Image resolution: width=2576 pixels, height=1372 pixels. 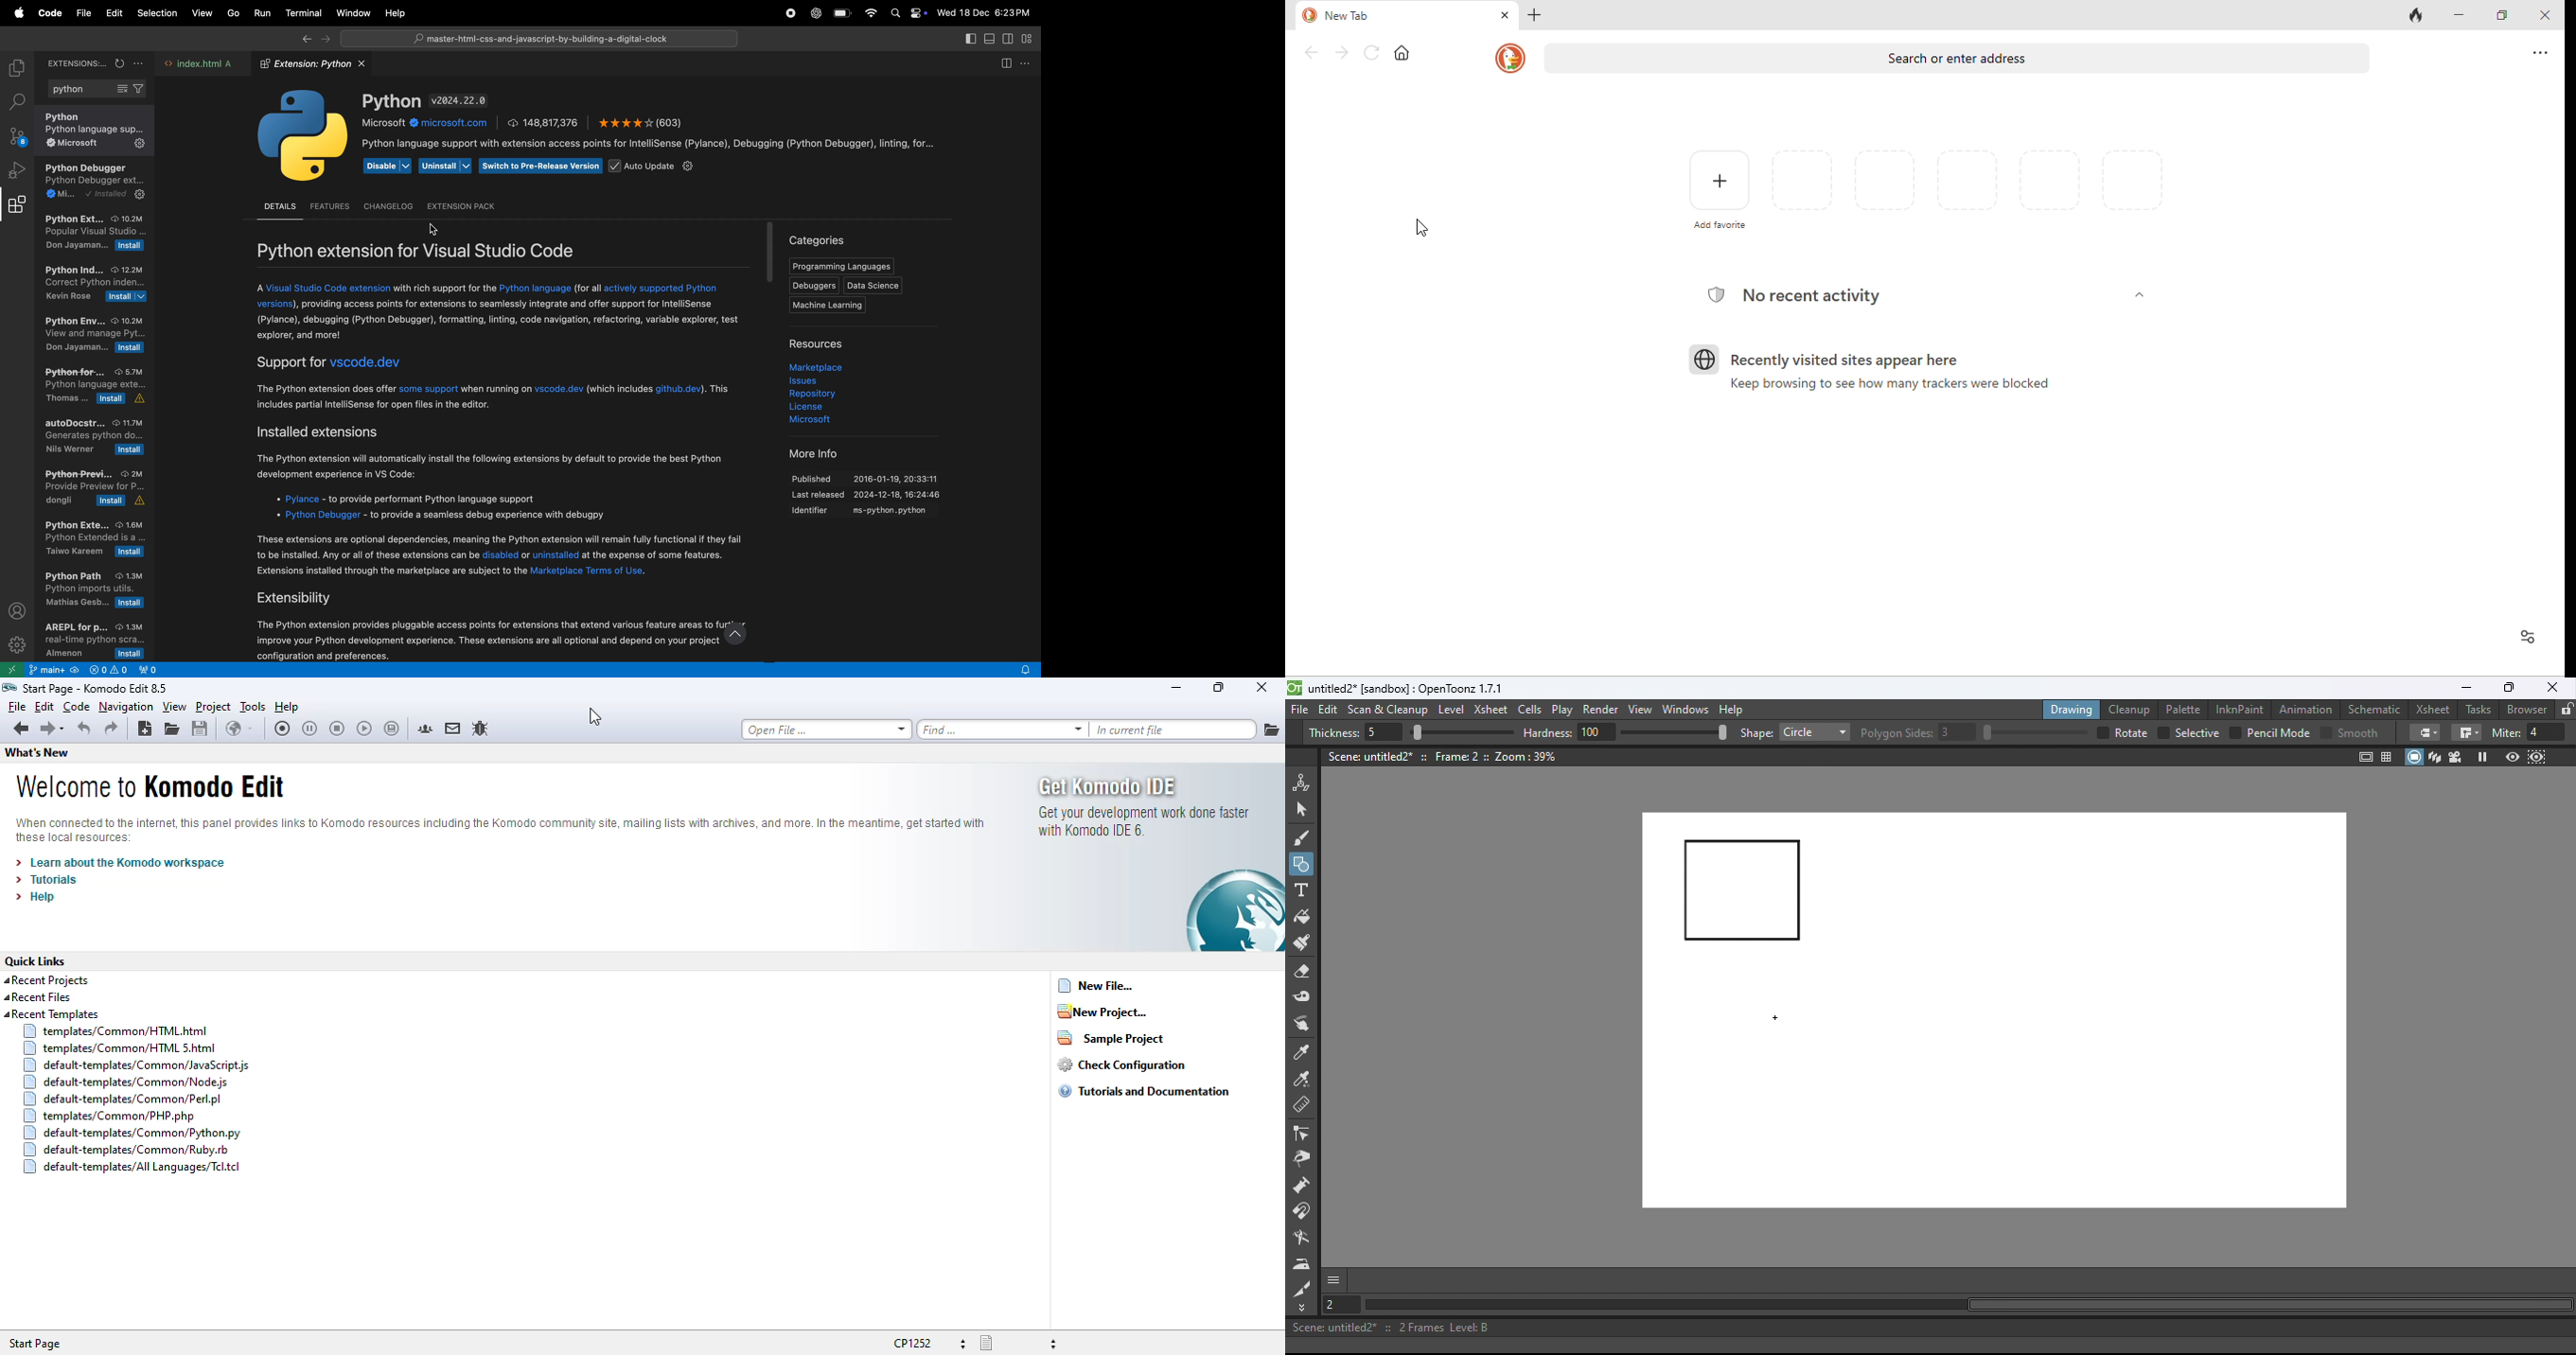 I want to click on selection, so click(x=157, y=15).